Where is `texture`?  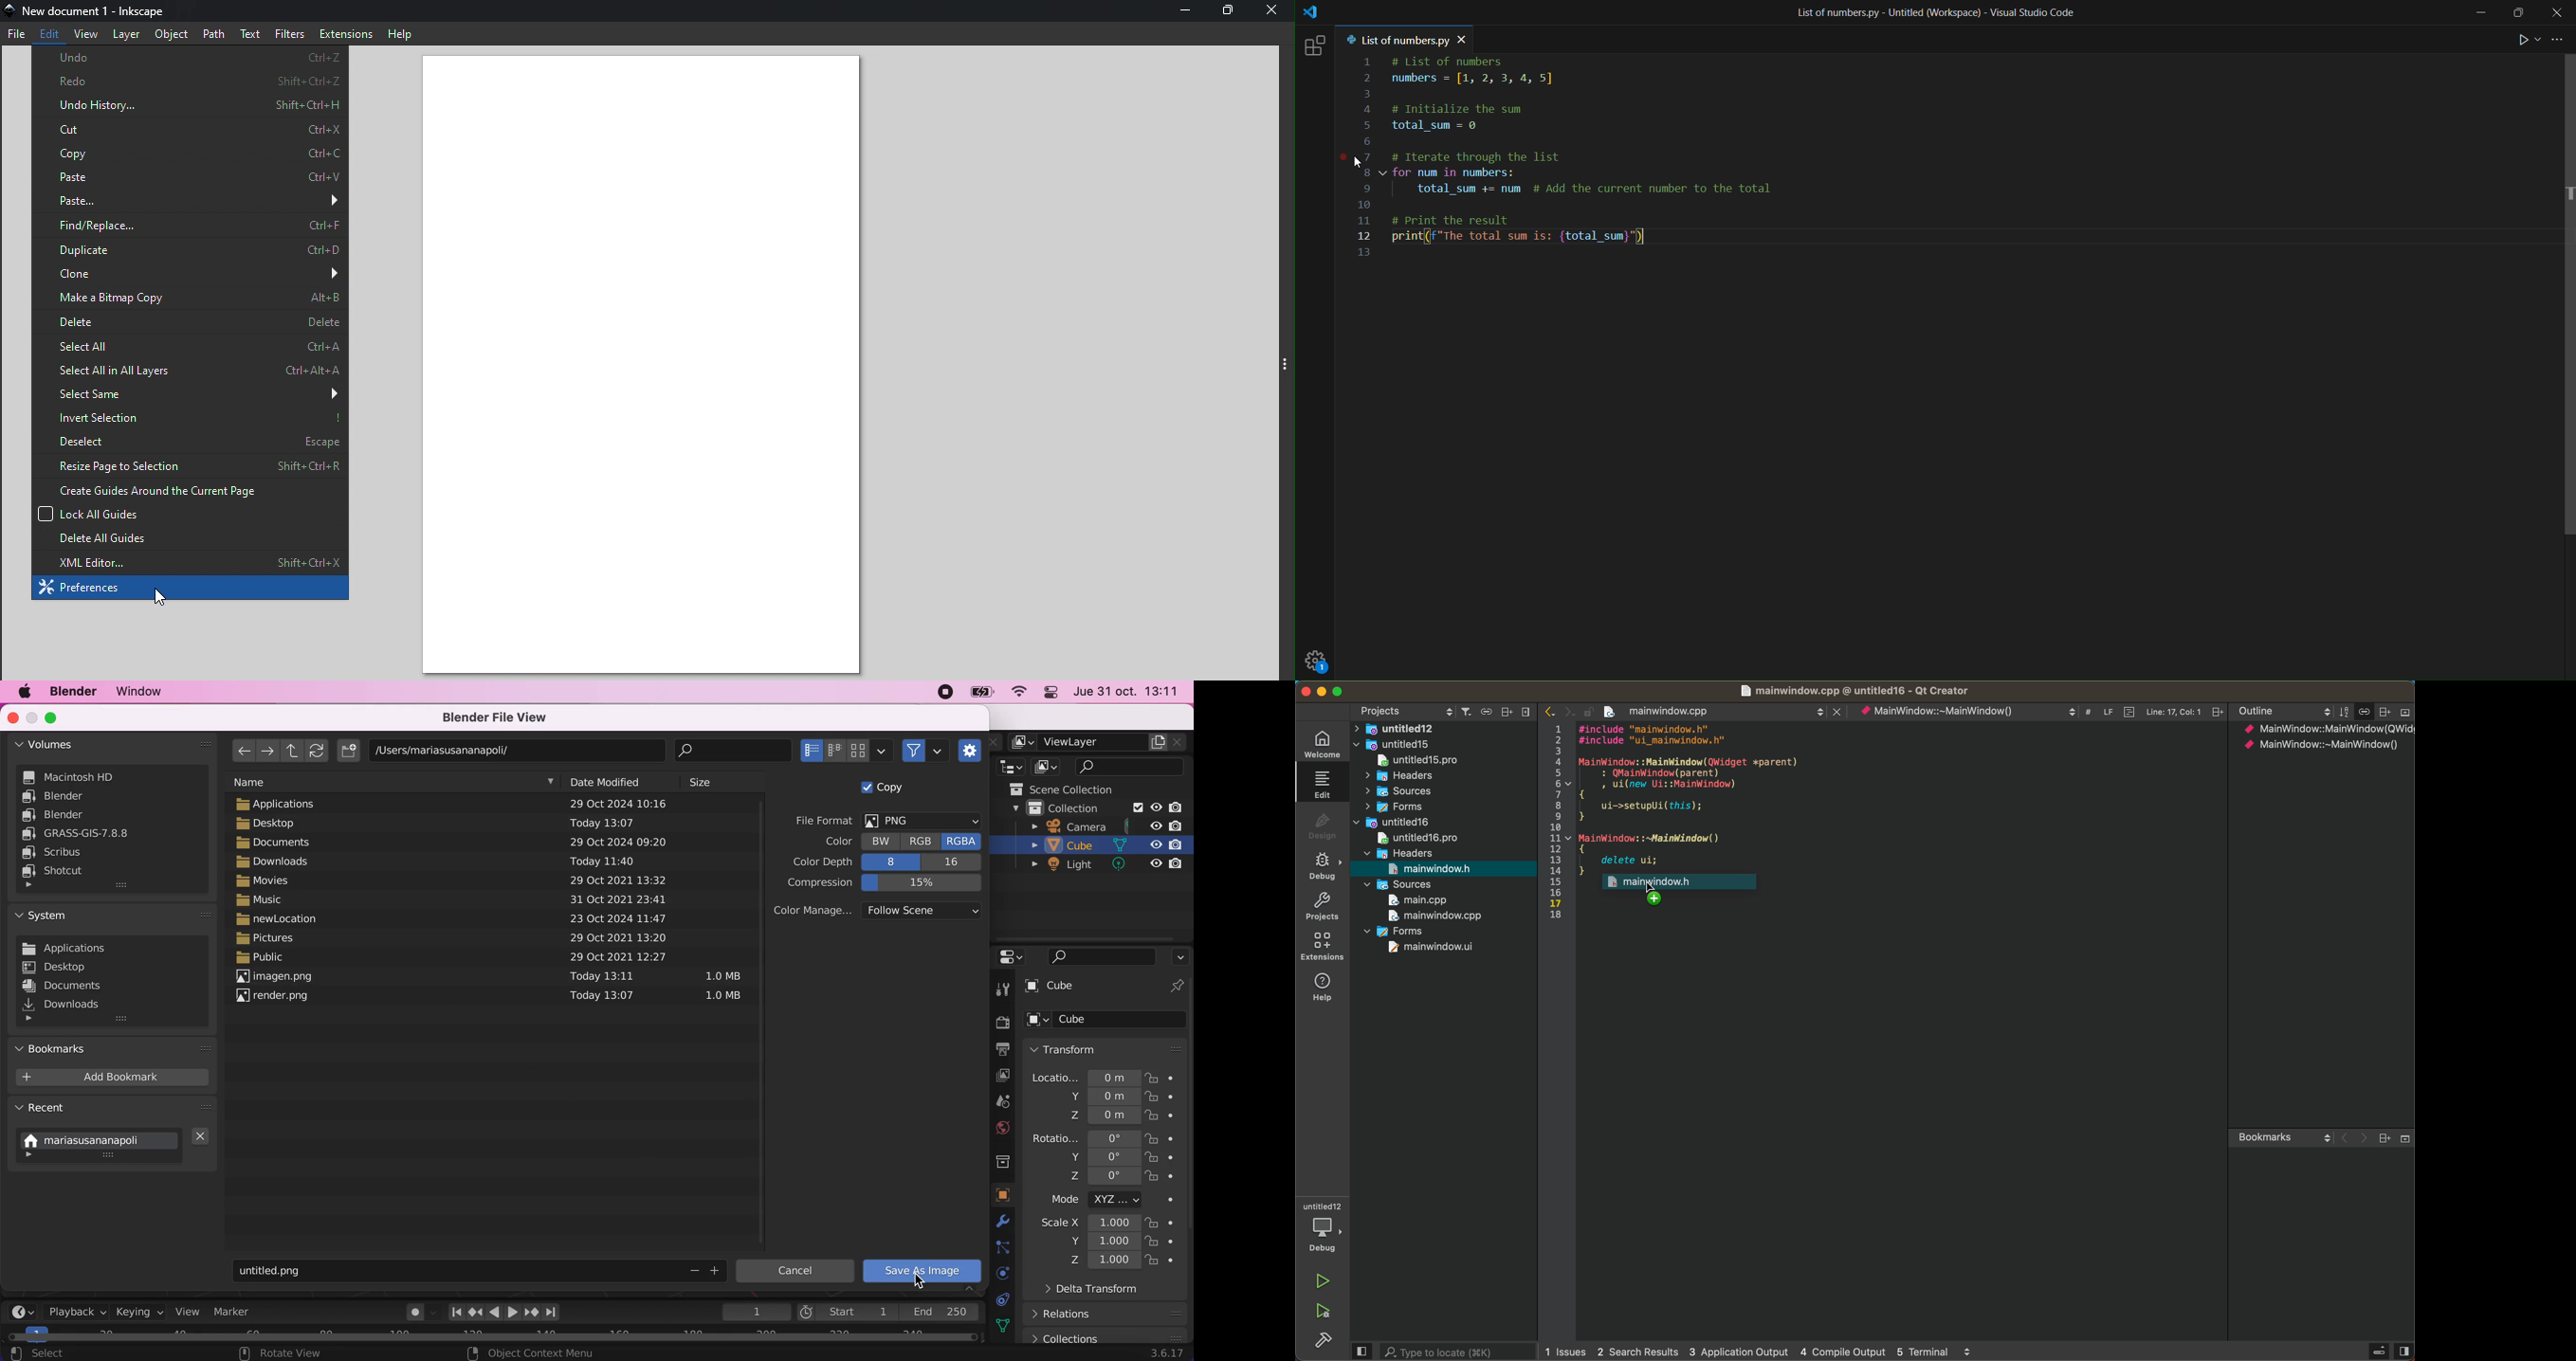 texture is located at coordinates (1008, 1326).